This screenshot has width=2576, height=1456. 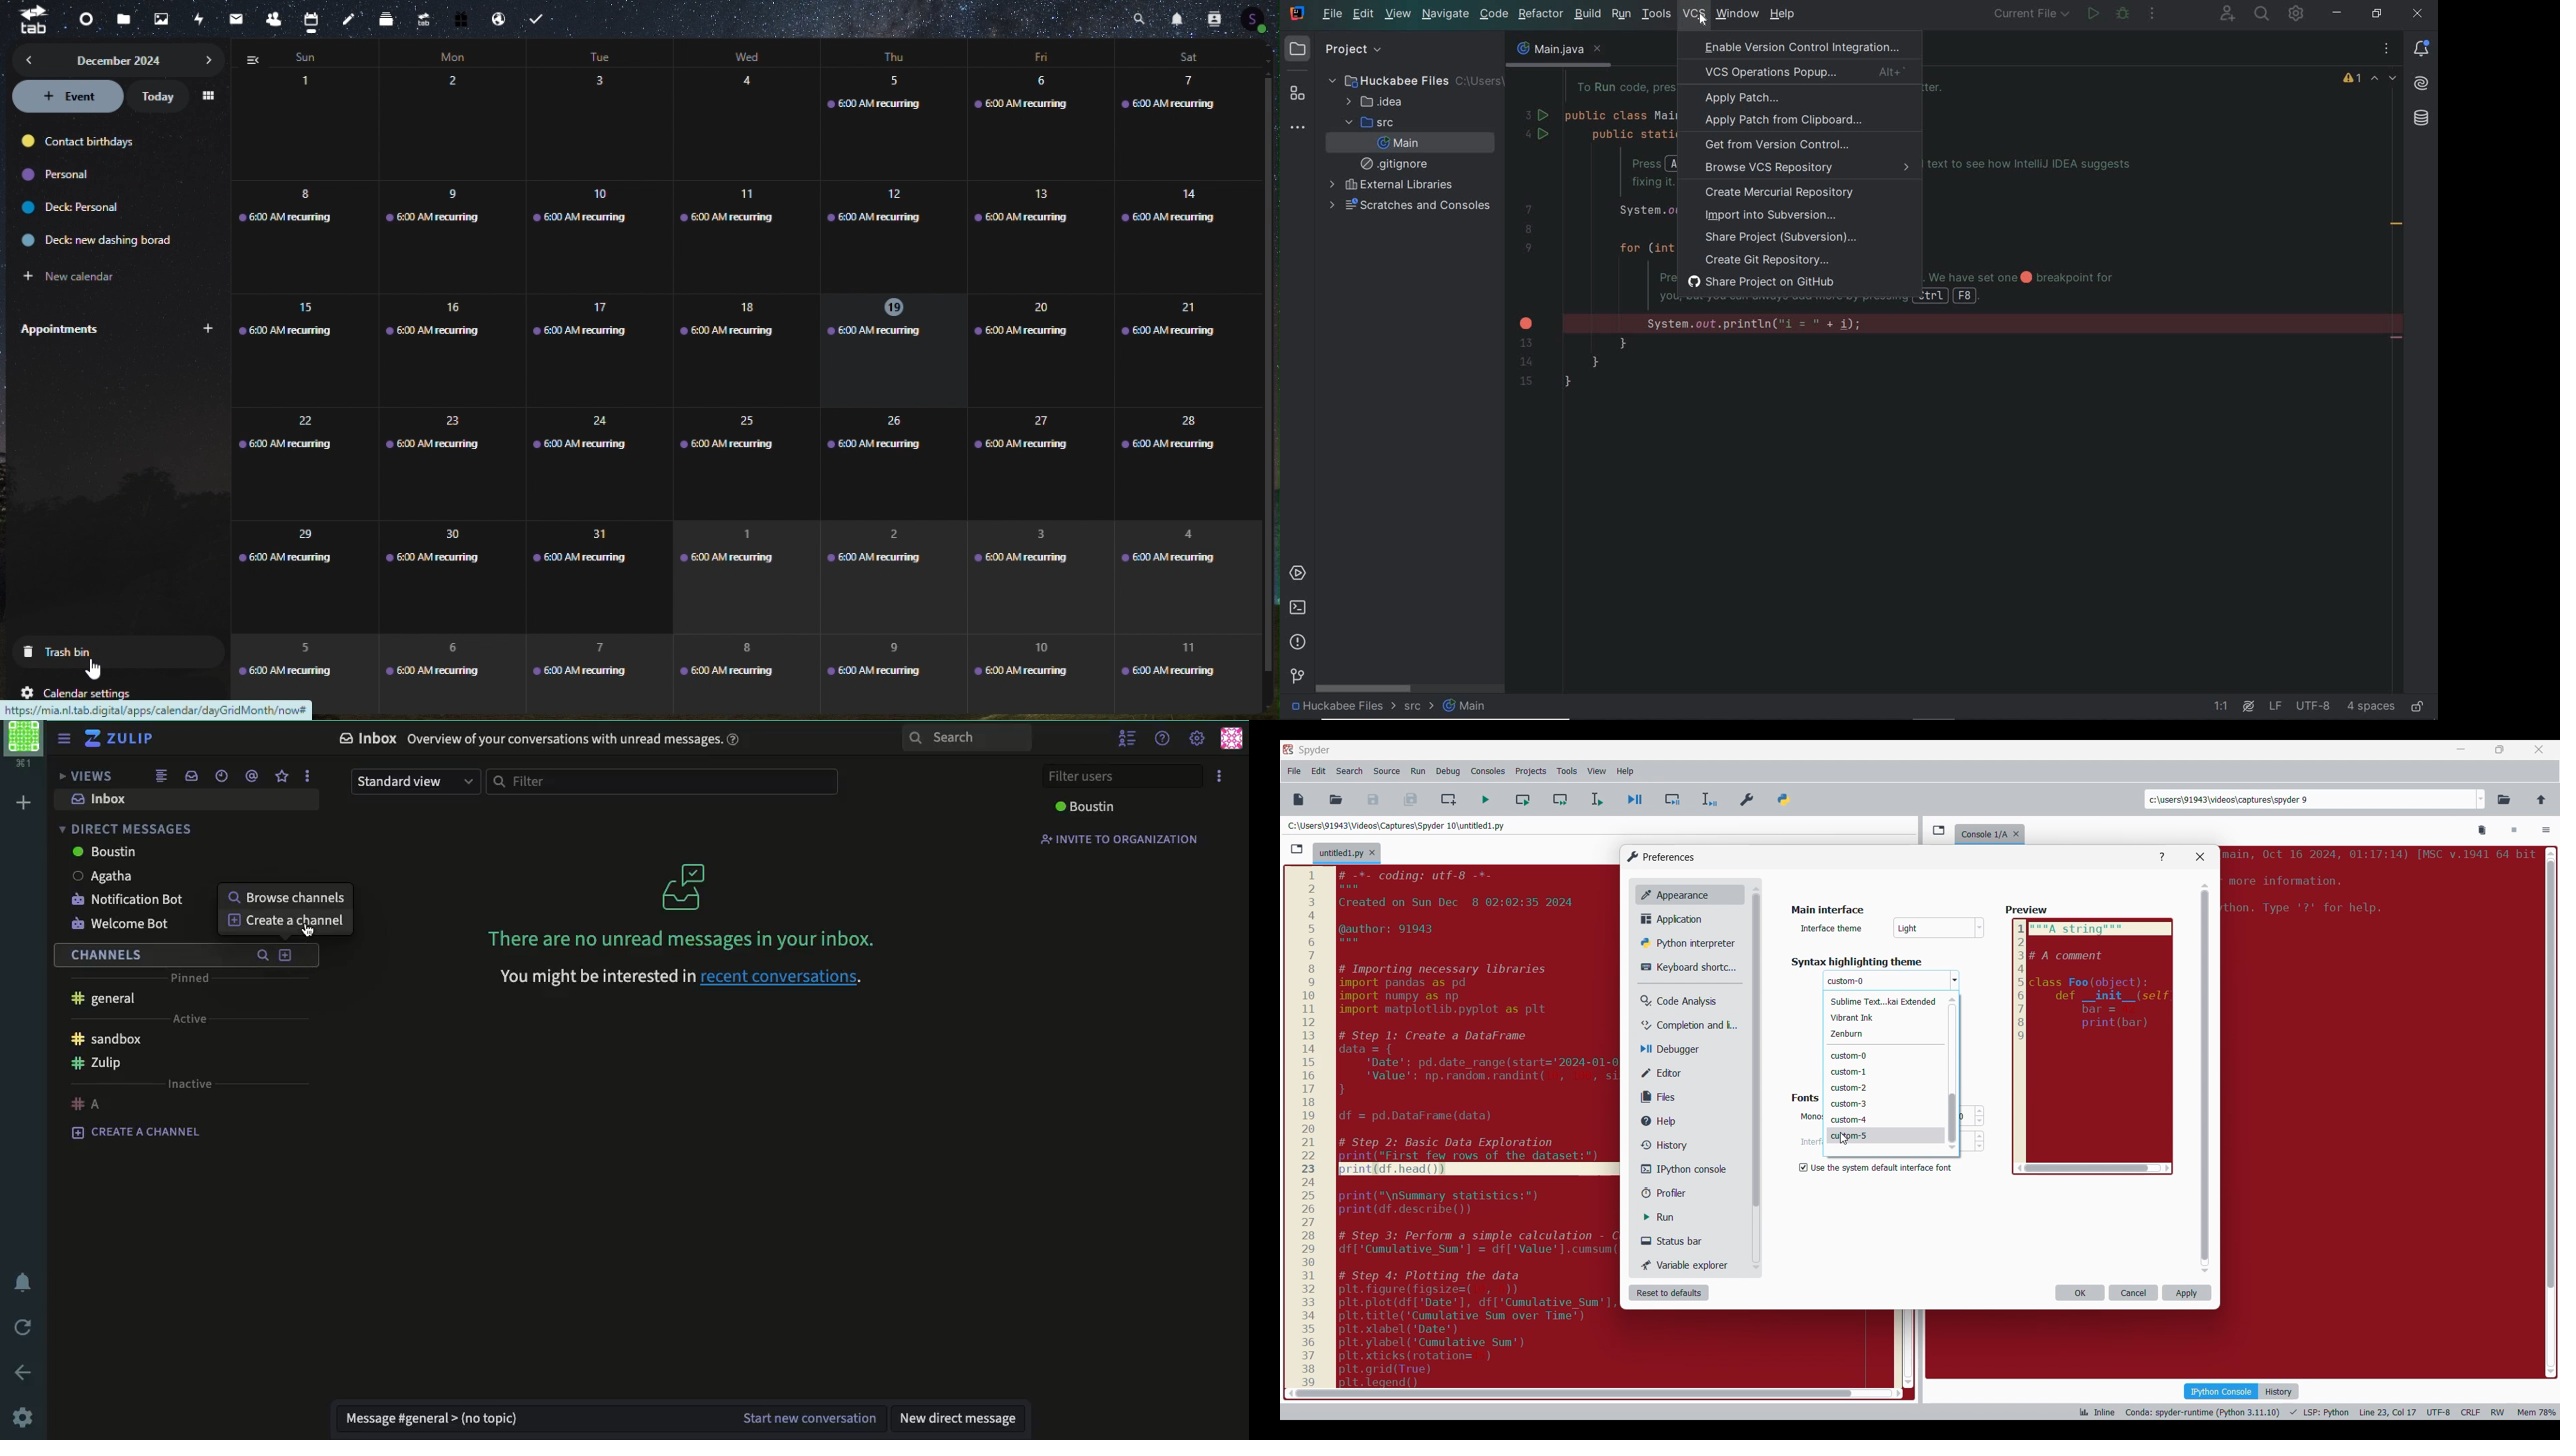 What do you see at coordinates (1684, 943) in the screenshot?
I see `Python interpreter` at bounding box center [1684, 943].